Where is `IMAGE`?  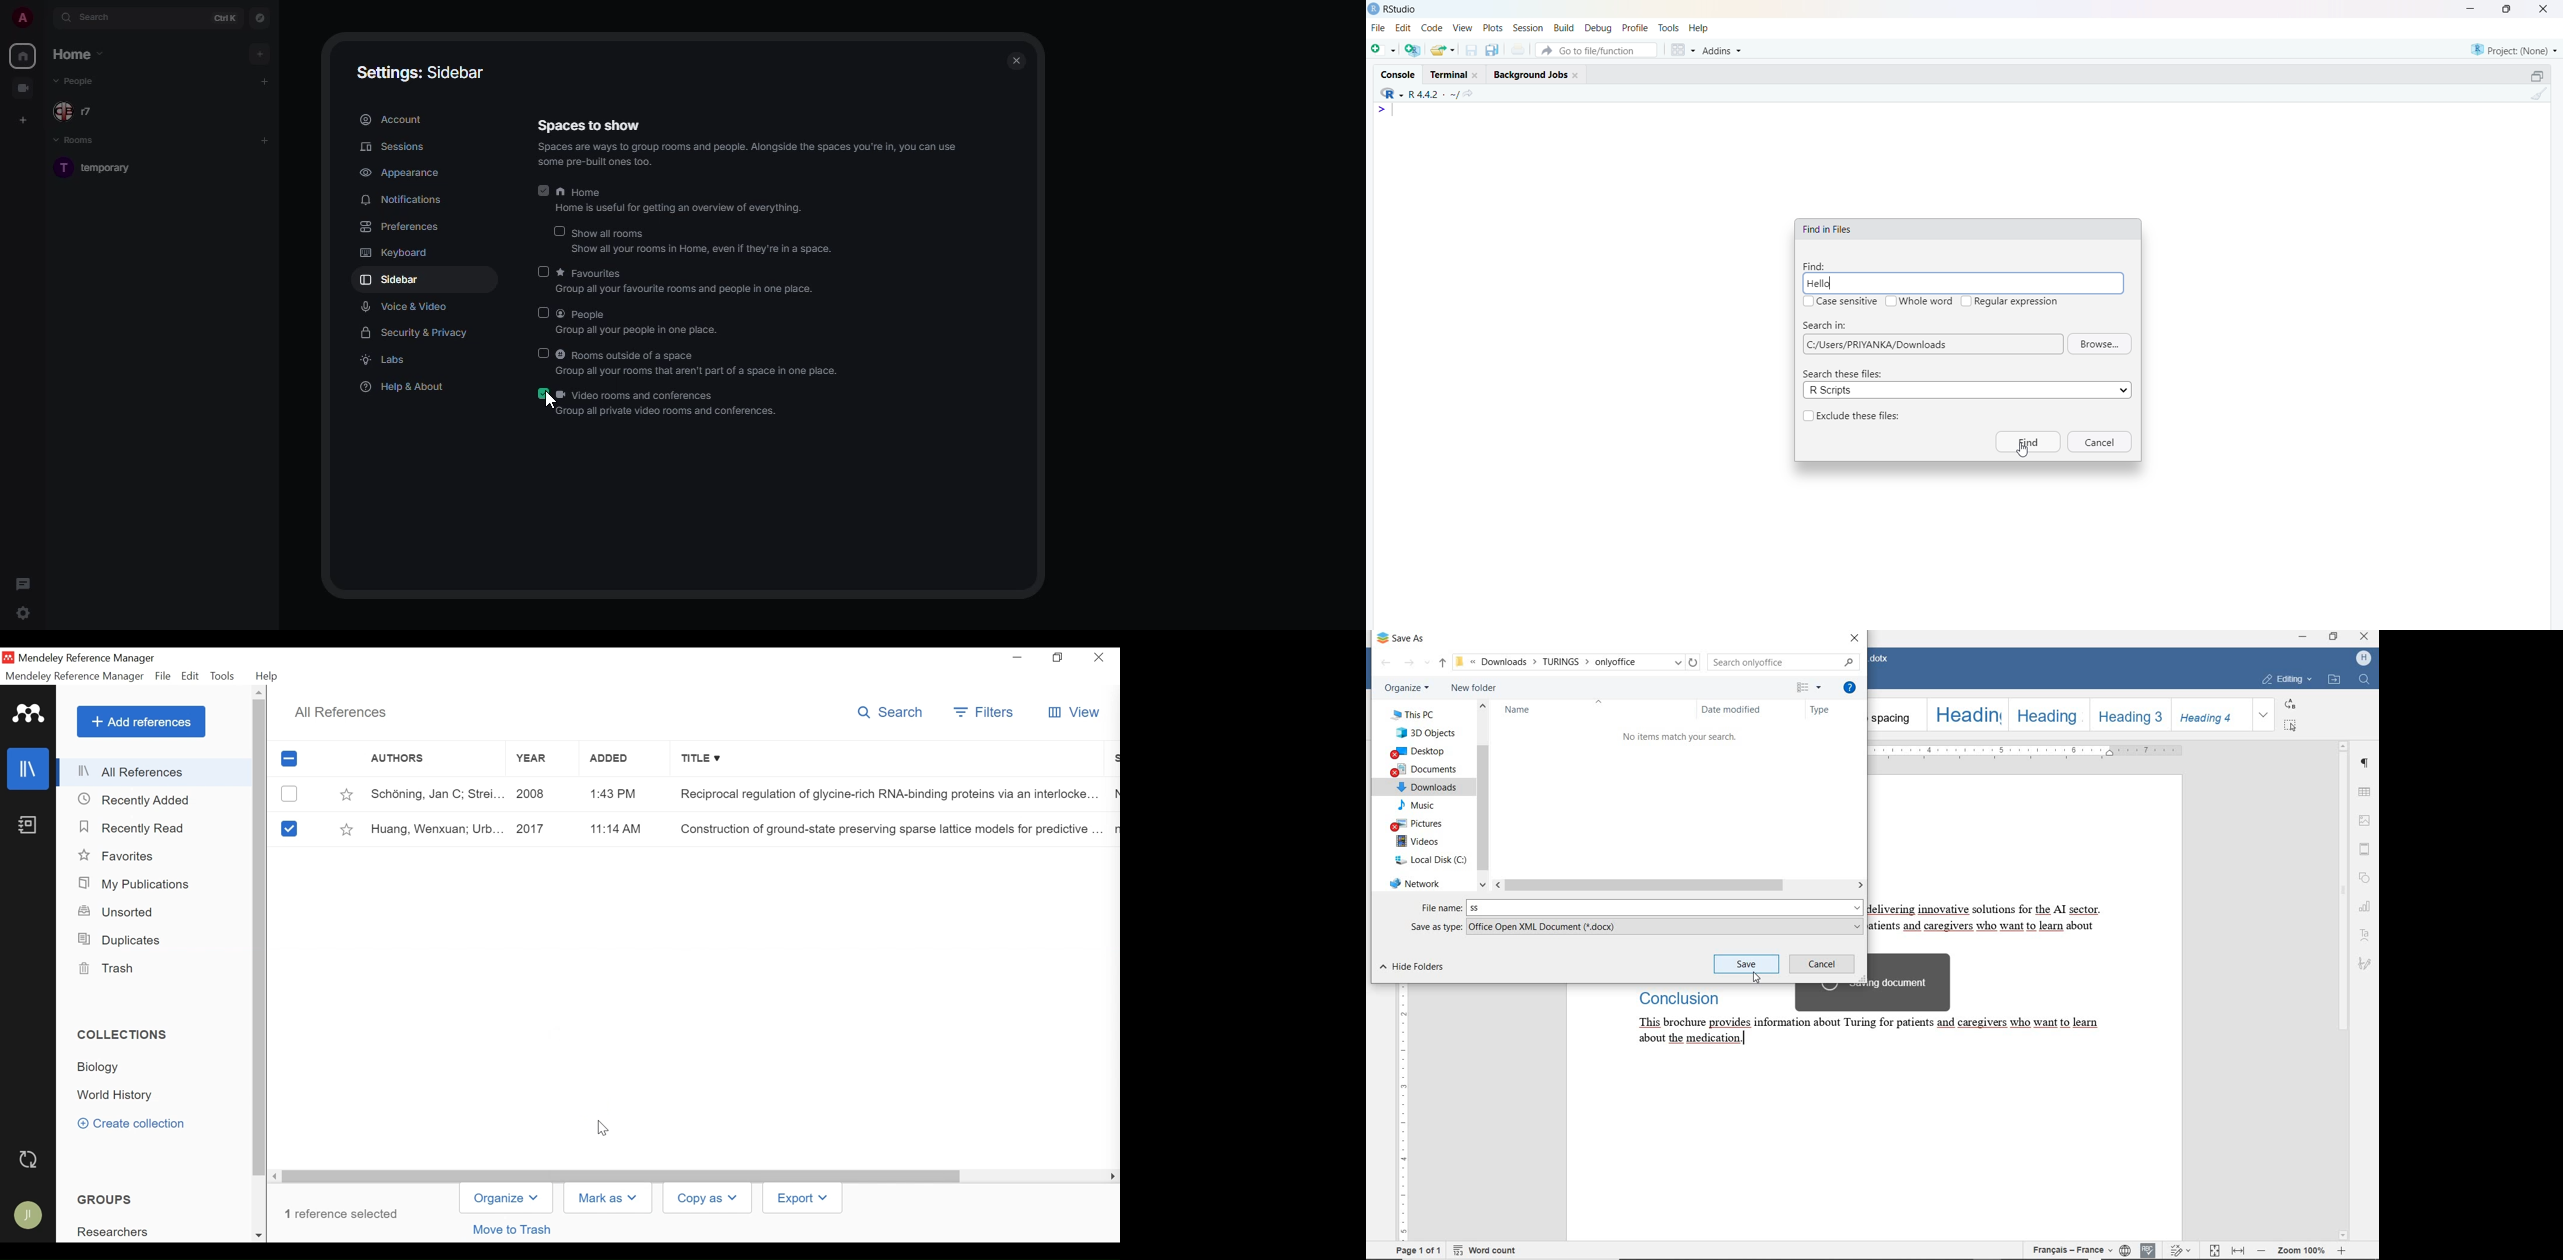
IMAGE is located at coordinates (2366, 820).